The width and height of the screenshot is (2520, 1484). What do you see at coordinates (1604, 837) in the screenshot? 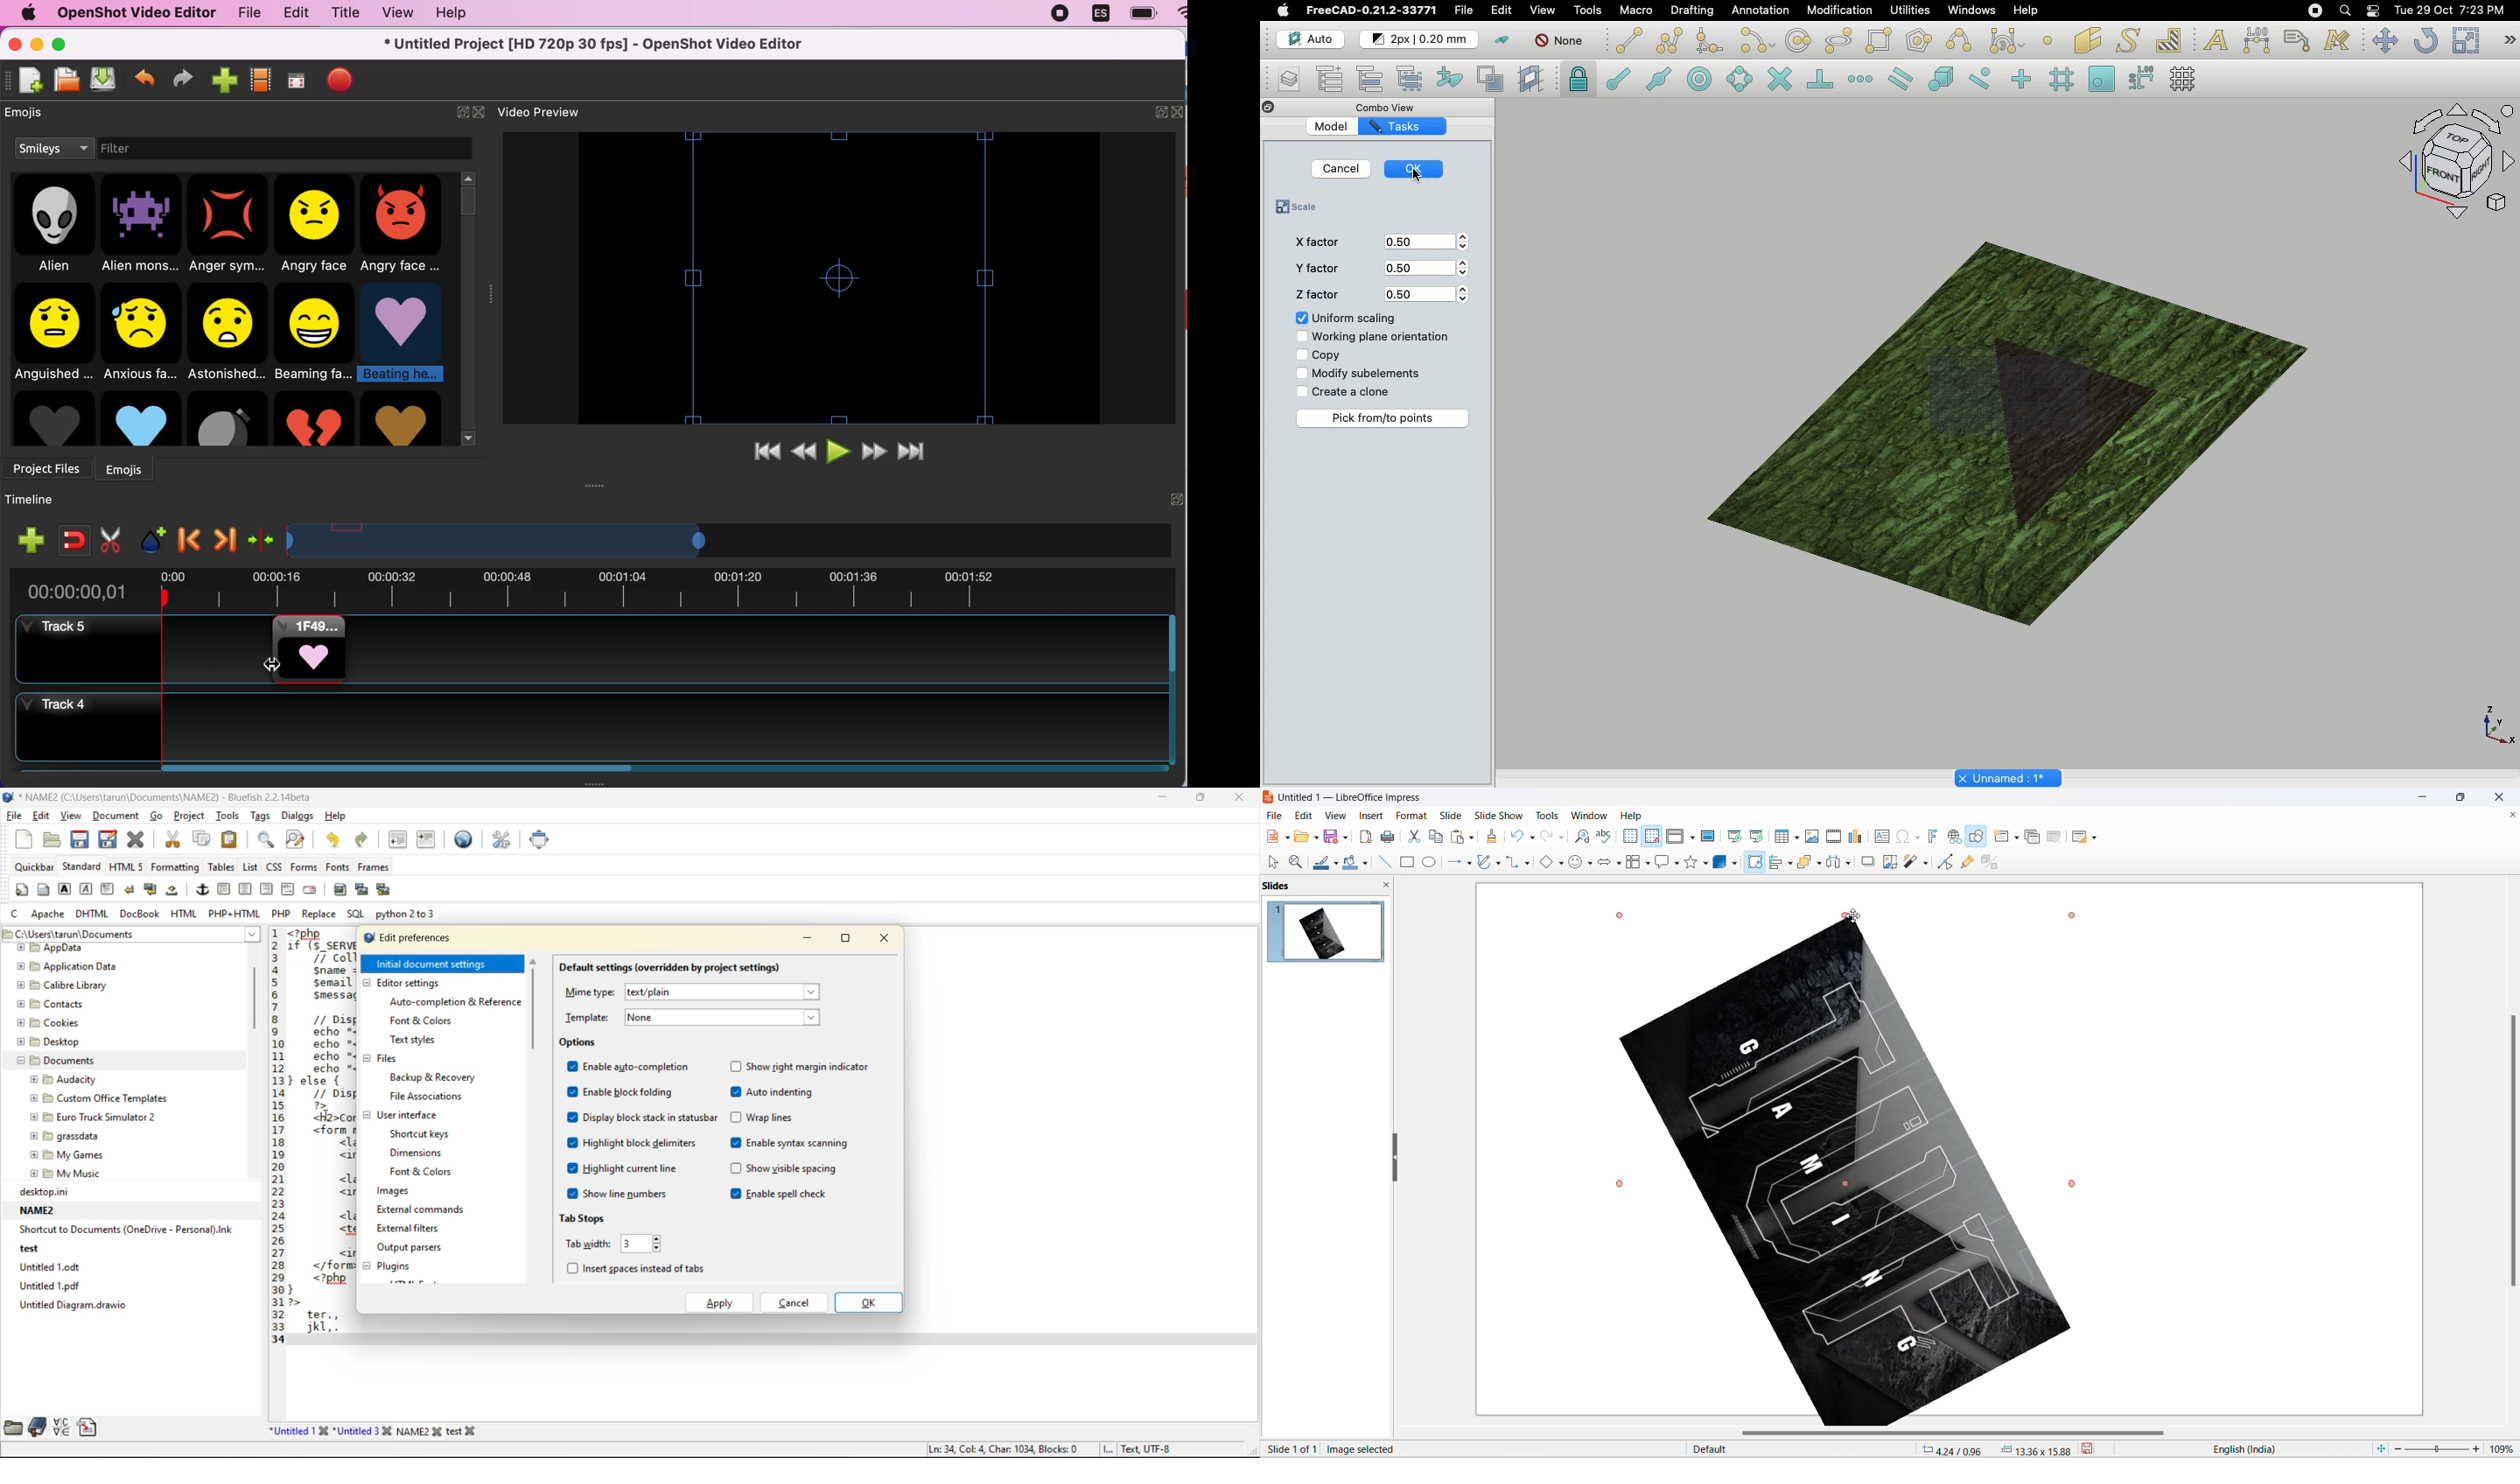
I see `spelling` at bounding box center [1604, 837].